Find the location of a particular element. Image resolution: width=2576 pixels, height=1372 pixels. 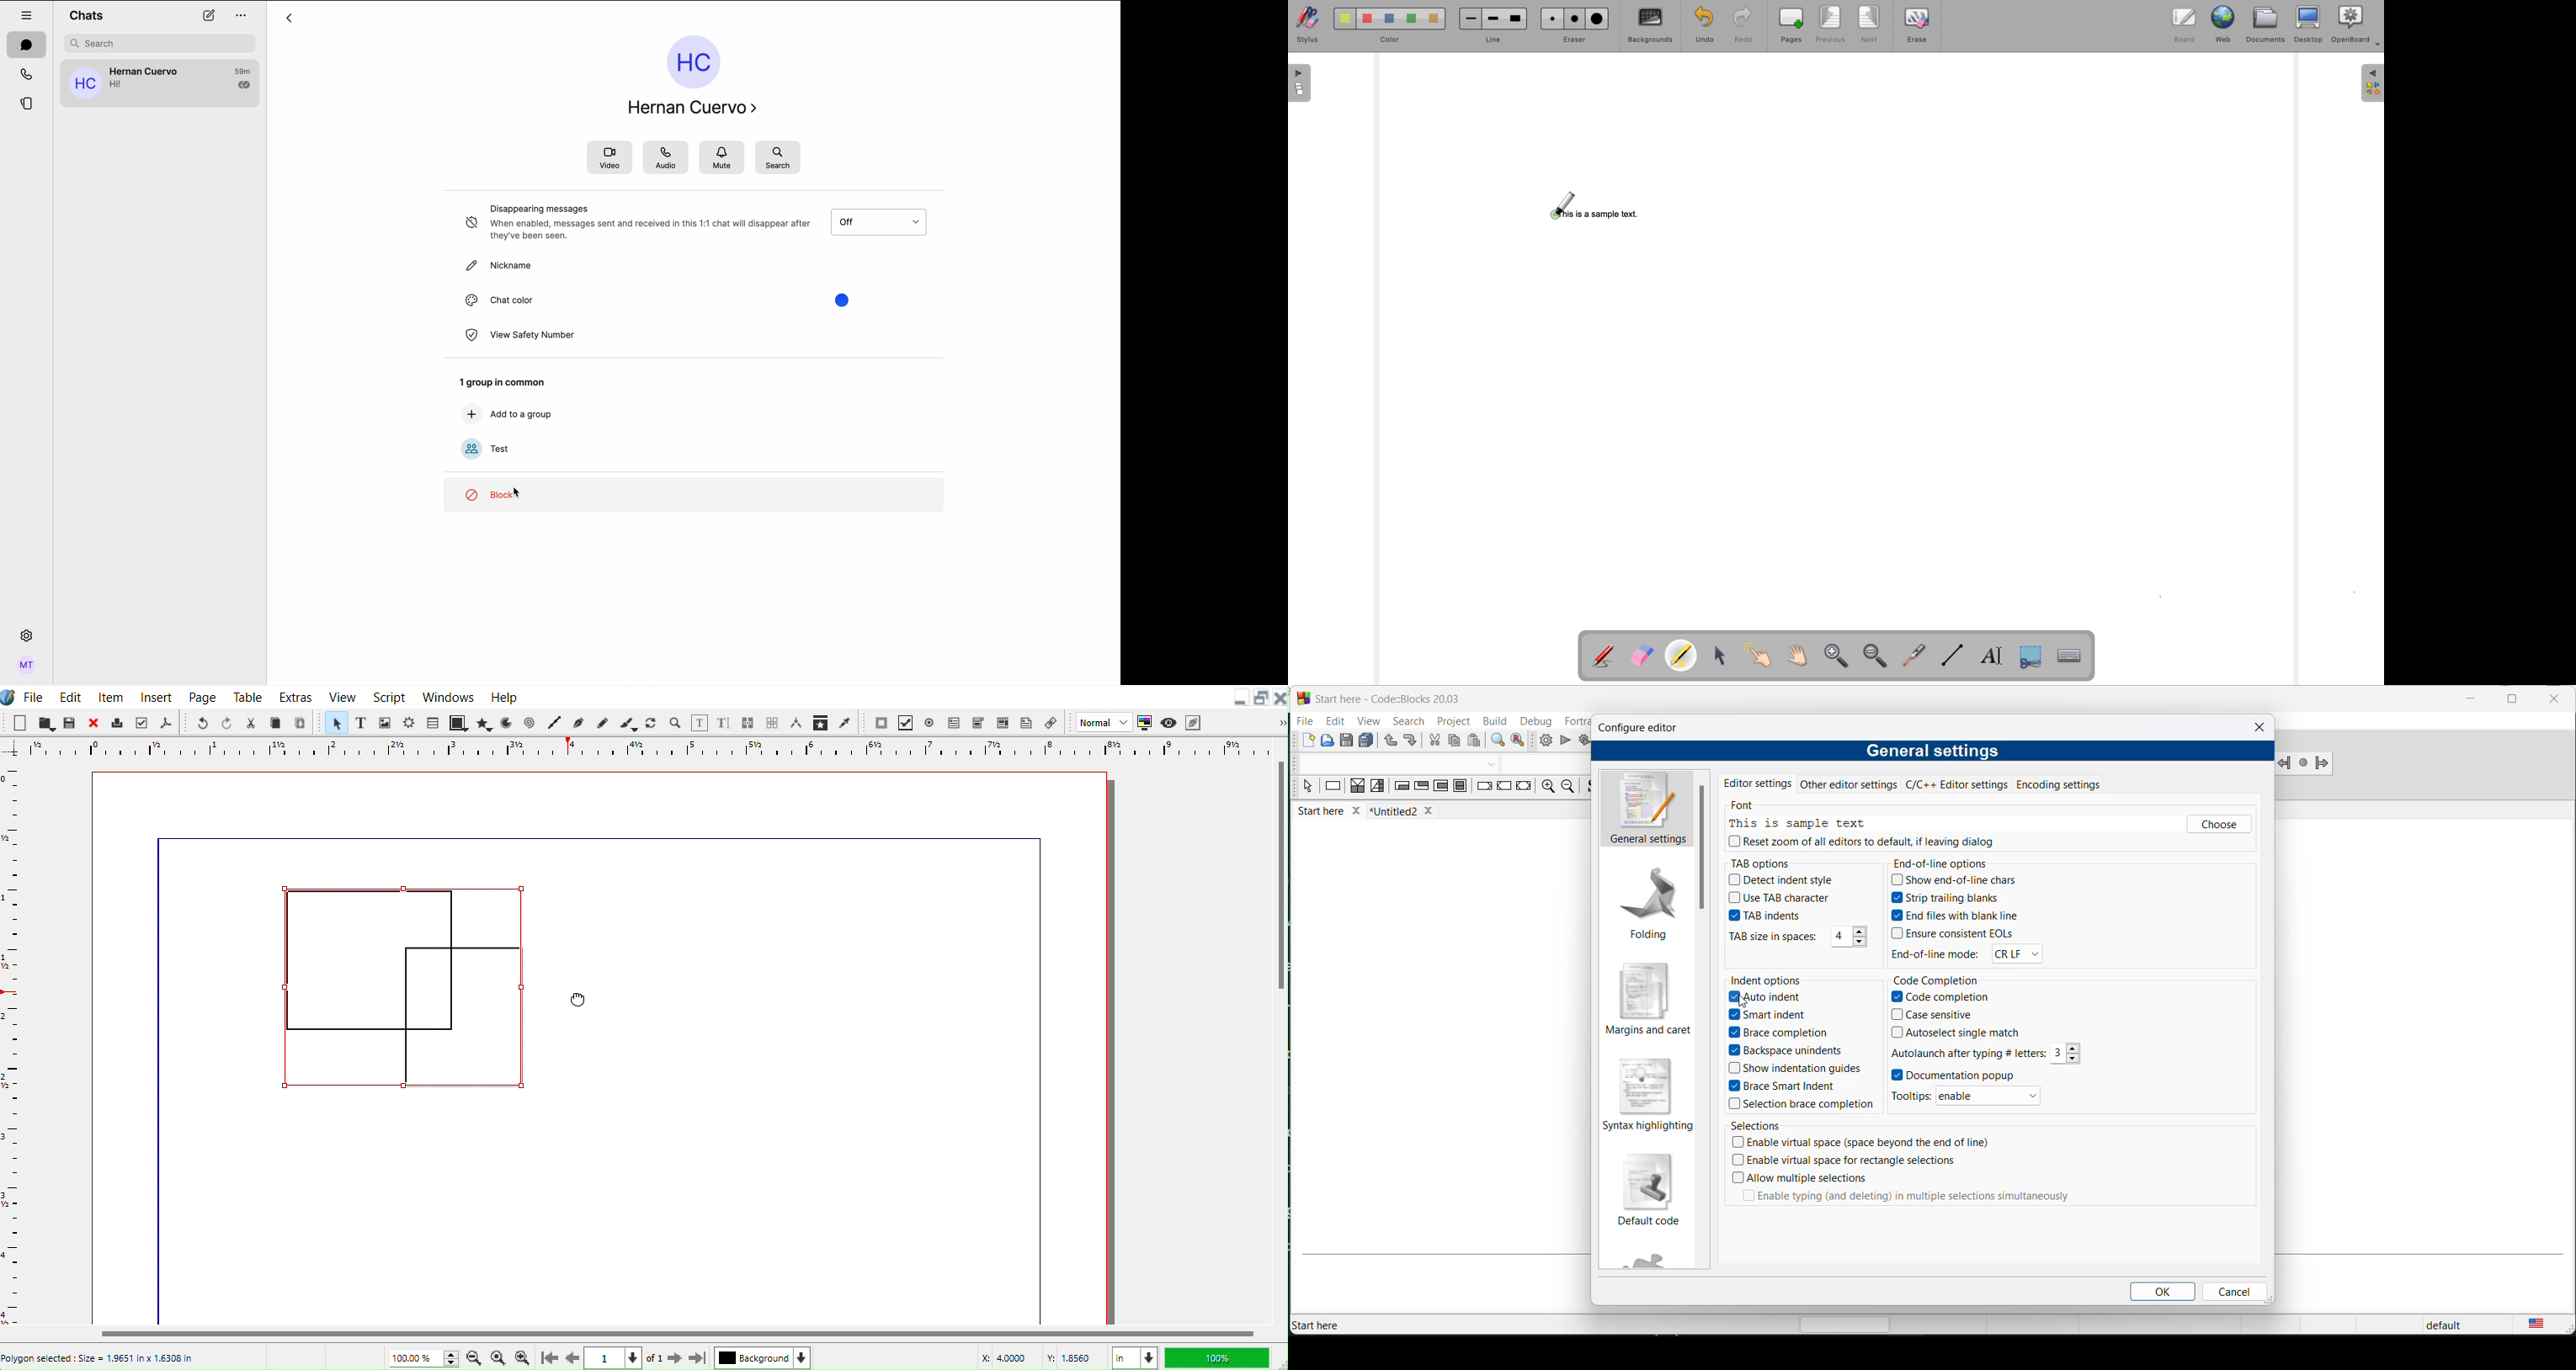

detect indent style checkbox is located at coordinates (1784, 881).